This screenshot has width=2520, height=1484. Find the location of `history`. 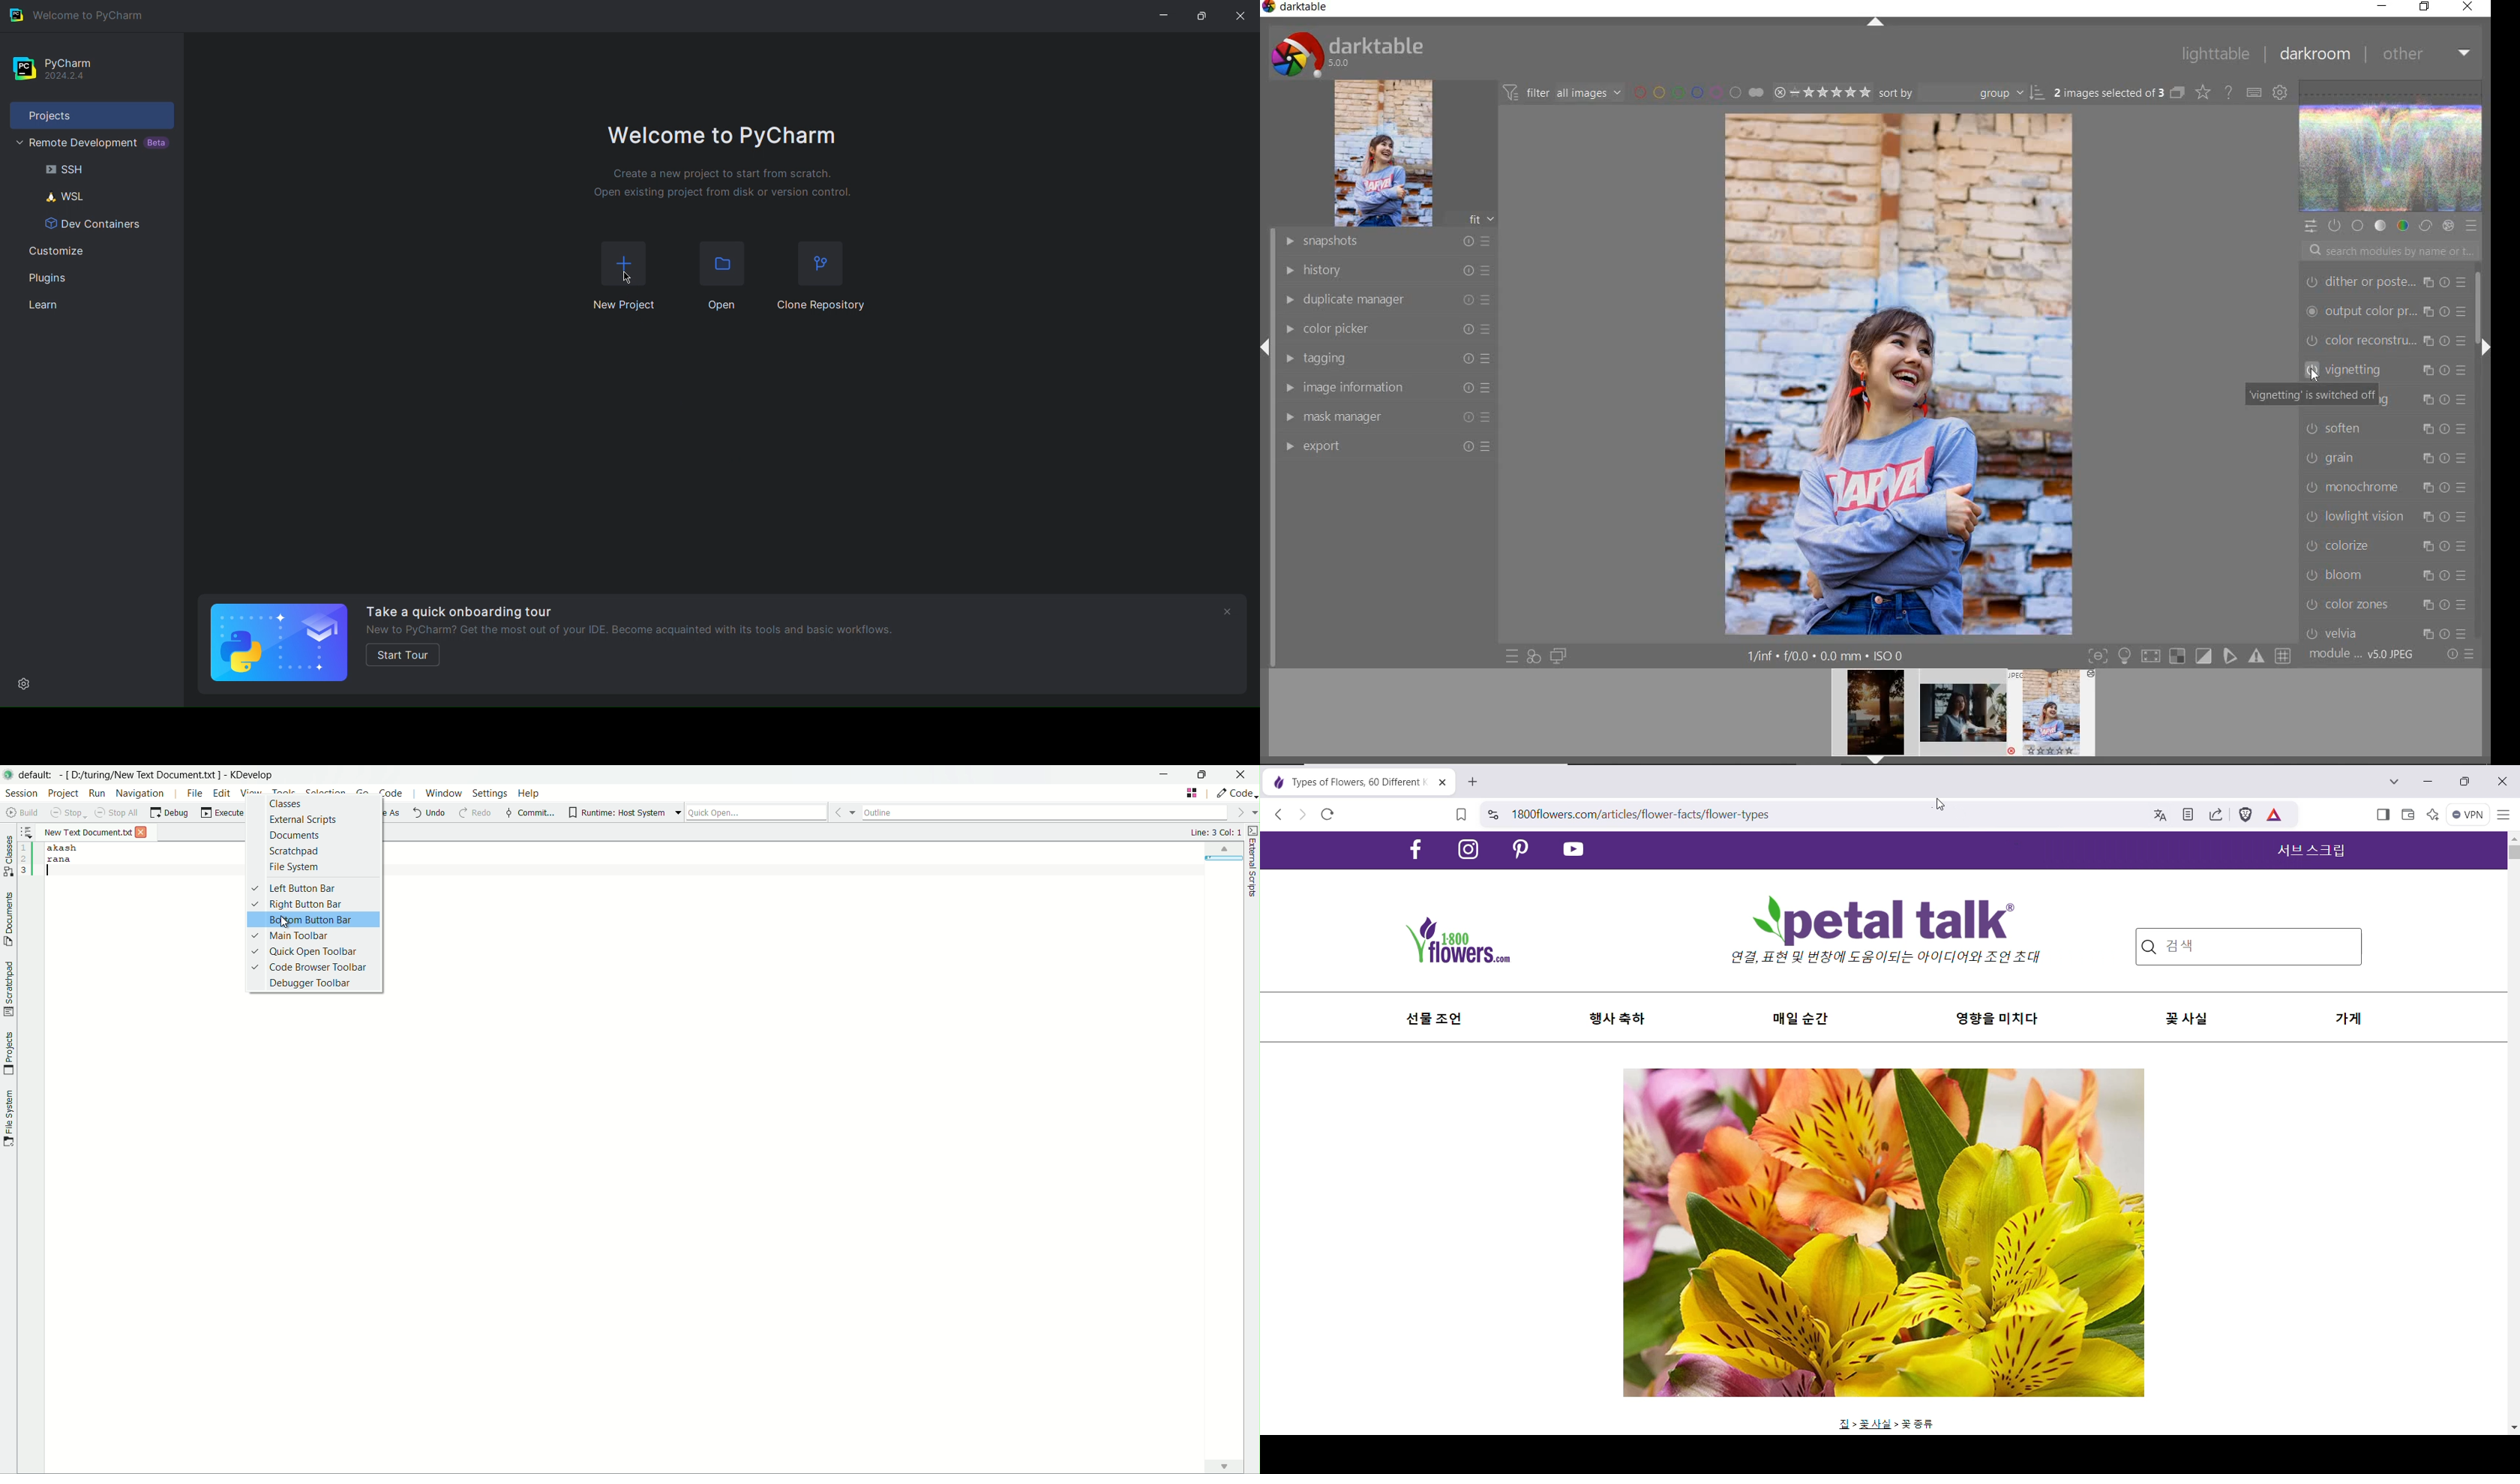

history is located at coordinates (1387, 269).